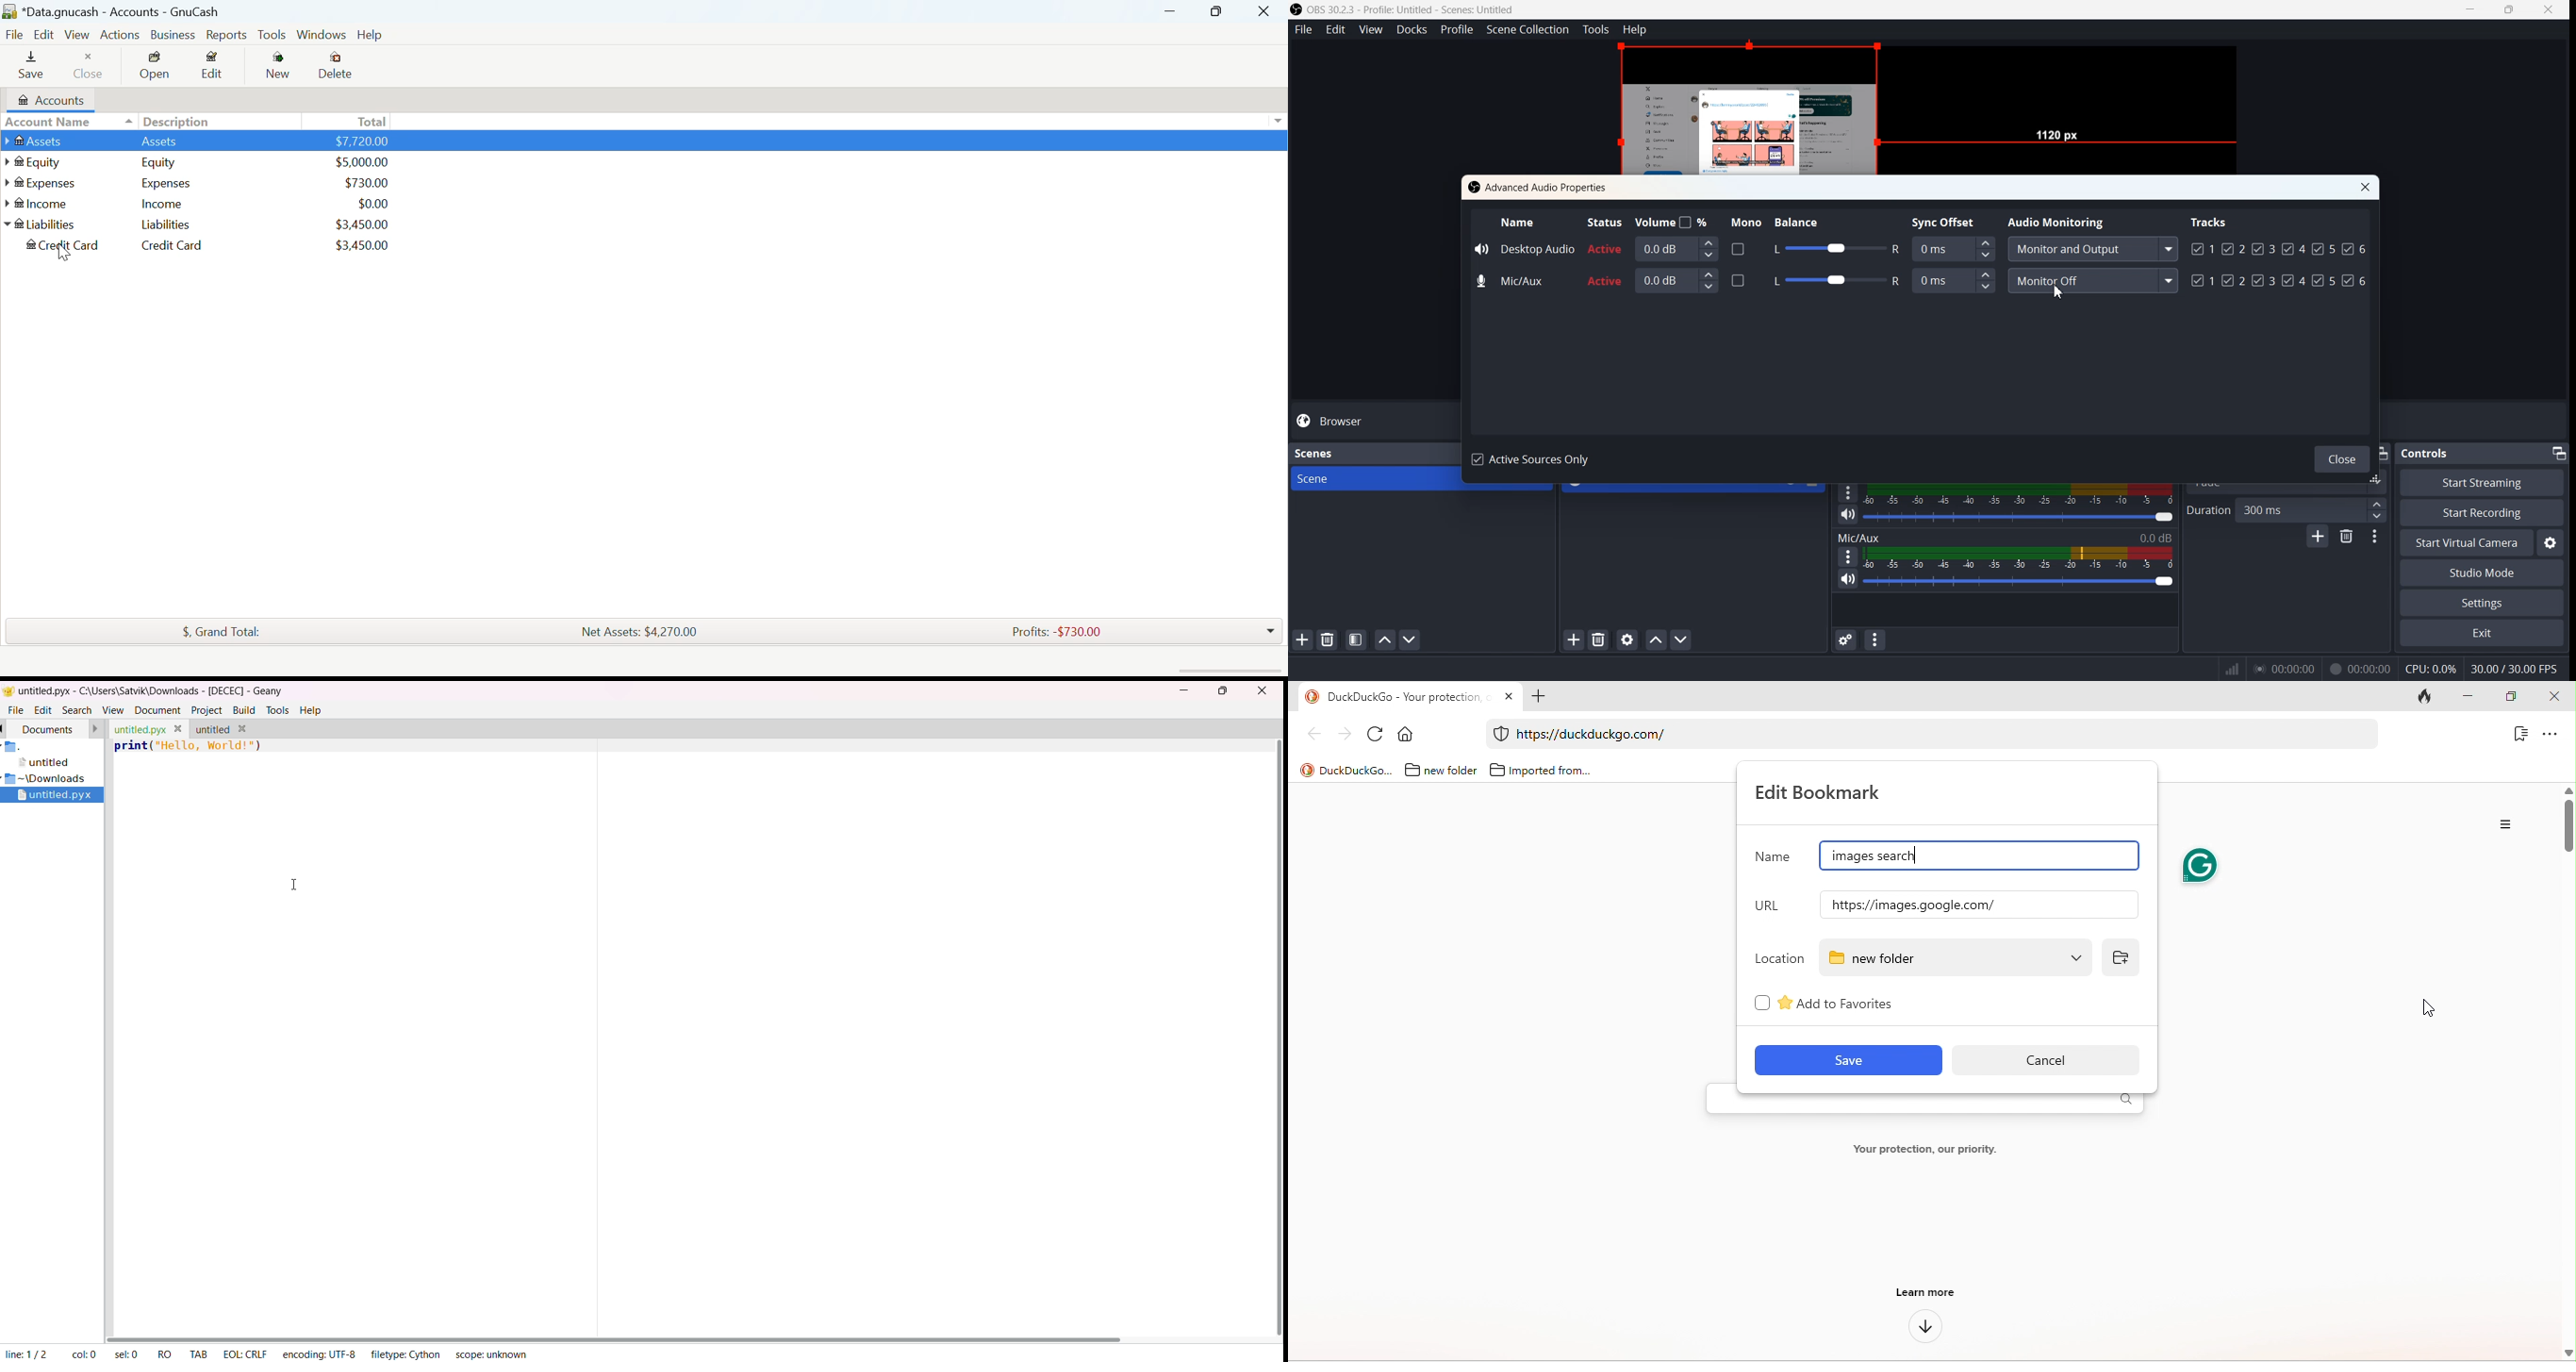 This screenshot has height=1372, width=2576. Describe the element at coordinates (2228, 669) in the screenshot. I see `Signals` at that location.